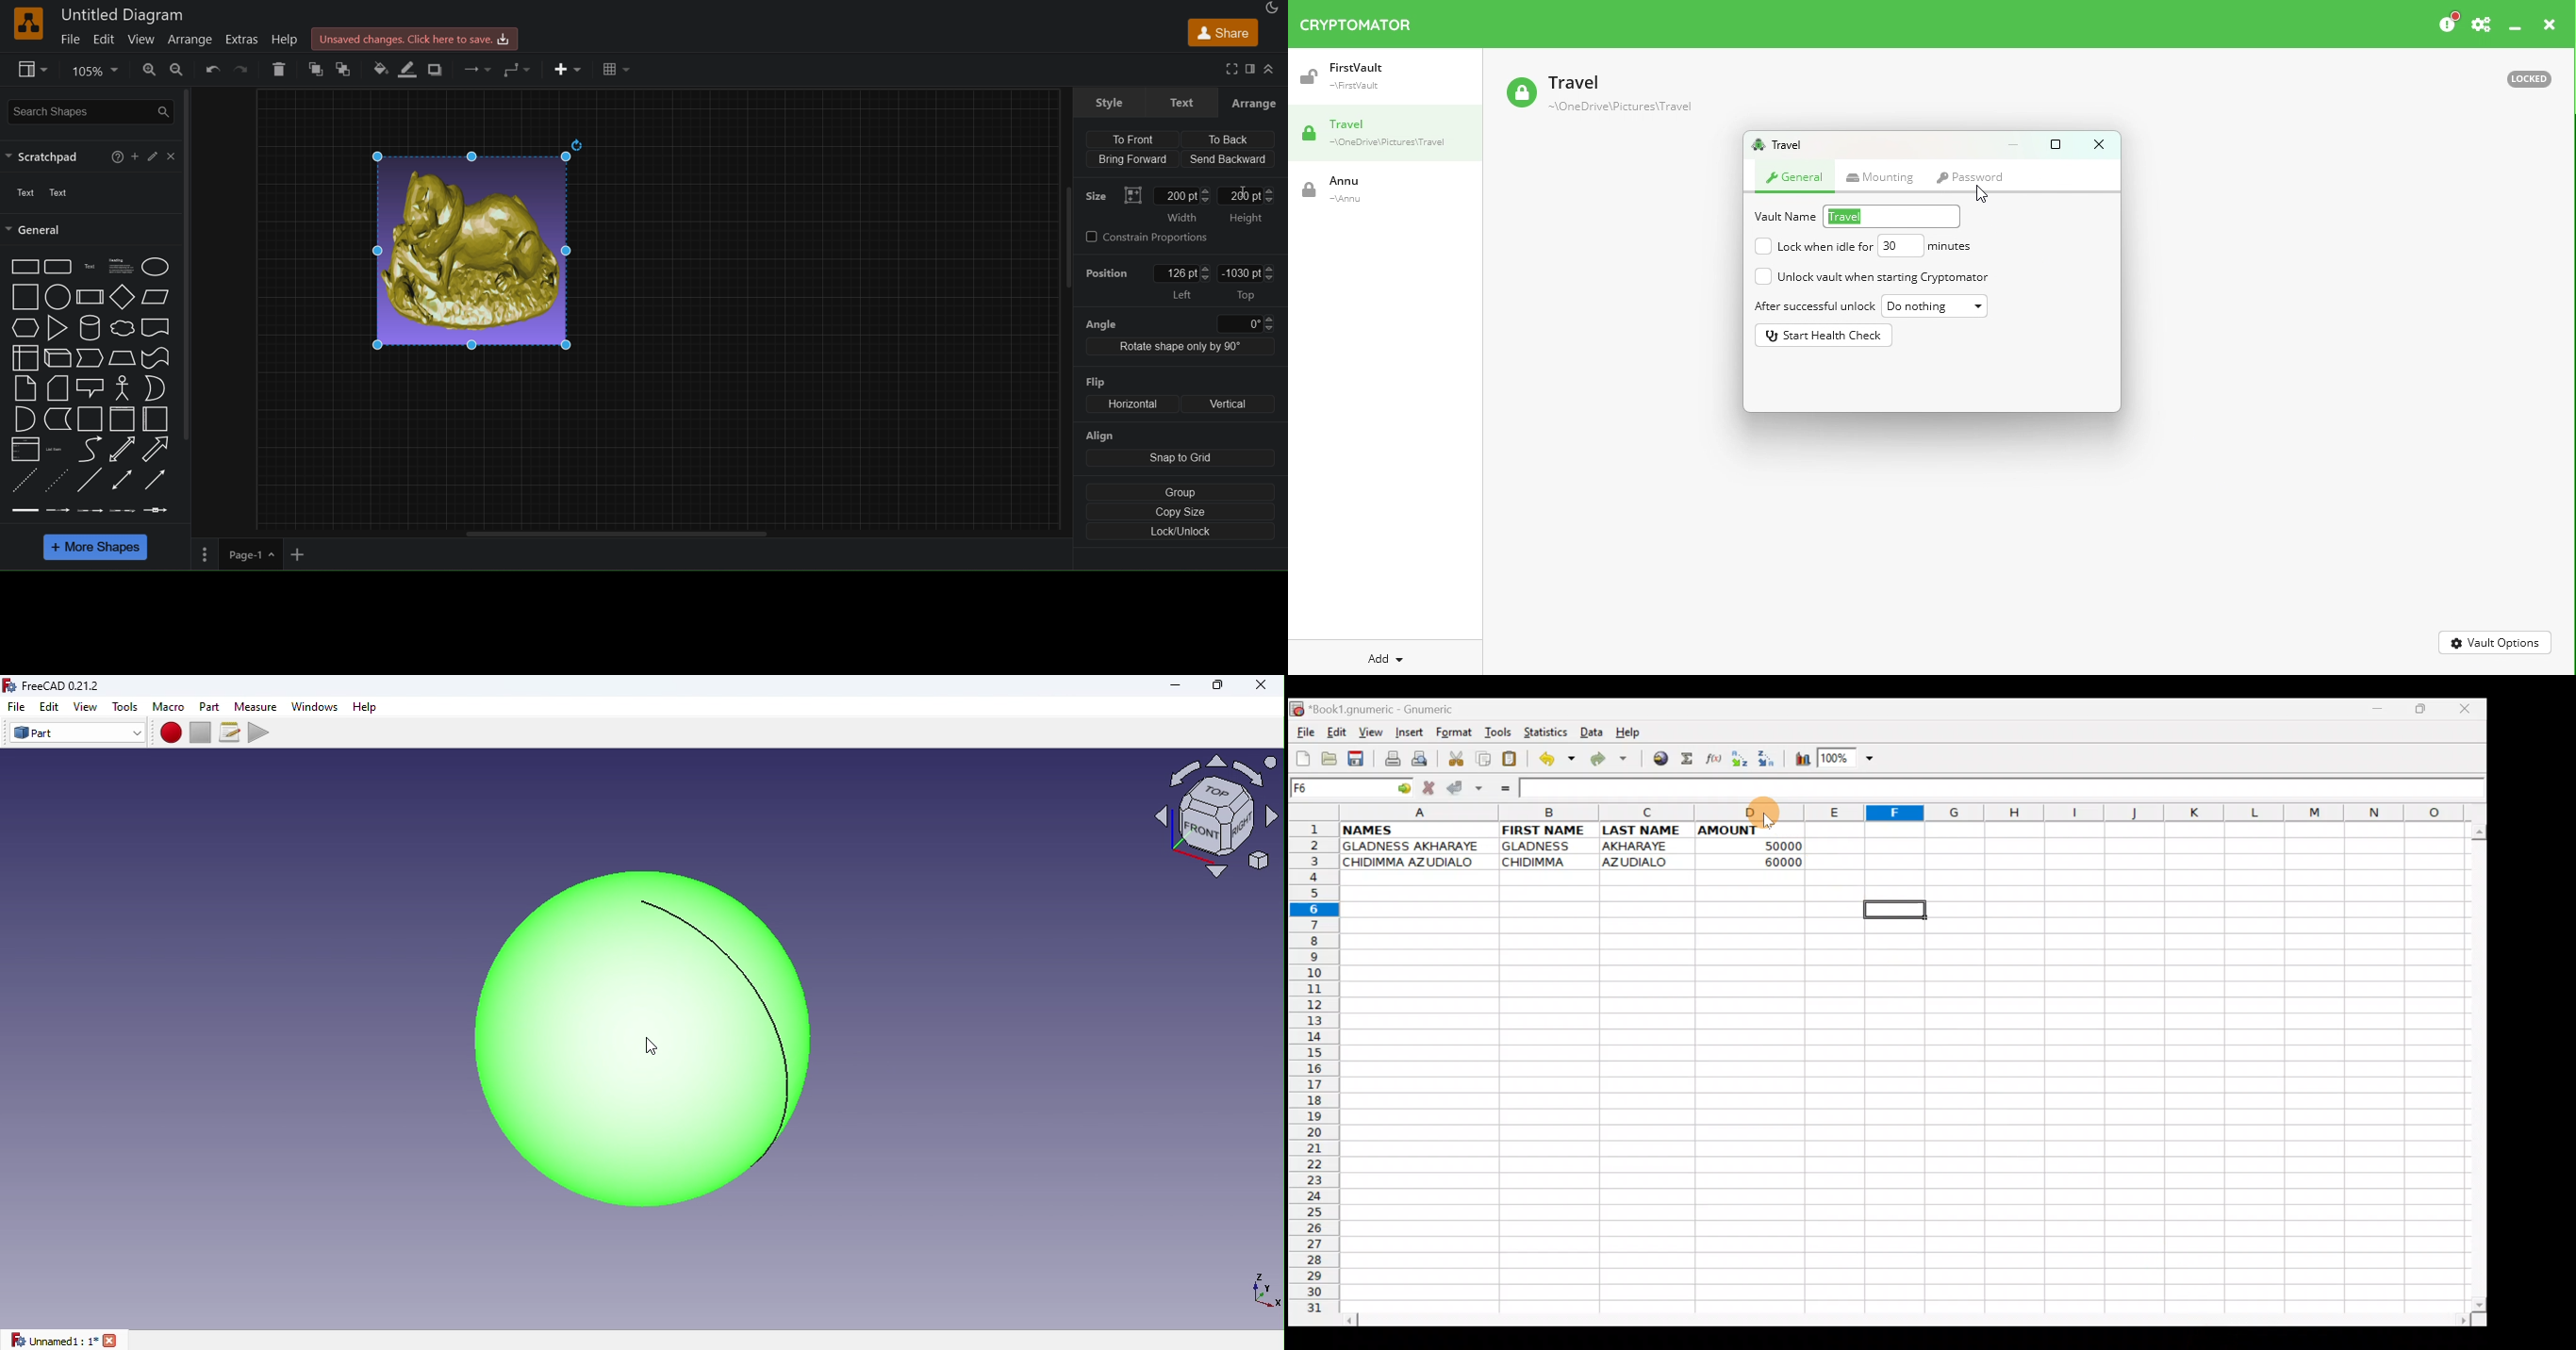 This screenshot has height=1372, width=2576. What do you see at coordinates (242, 69) in the screenshot?
I see `redo` at bounding box center [242, 69].